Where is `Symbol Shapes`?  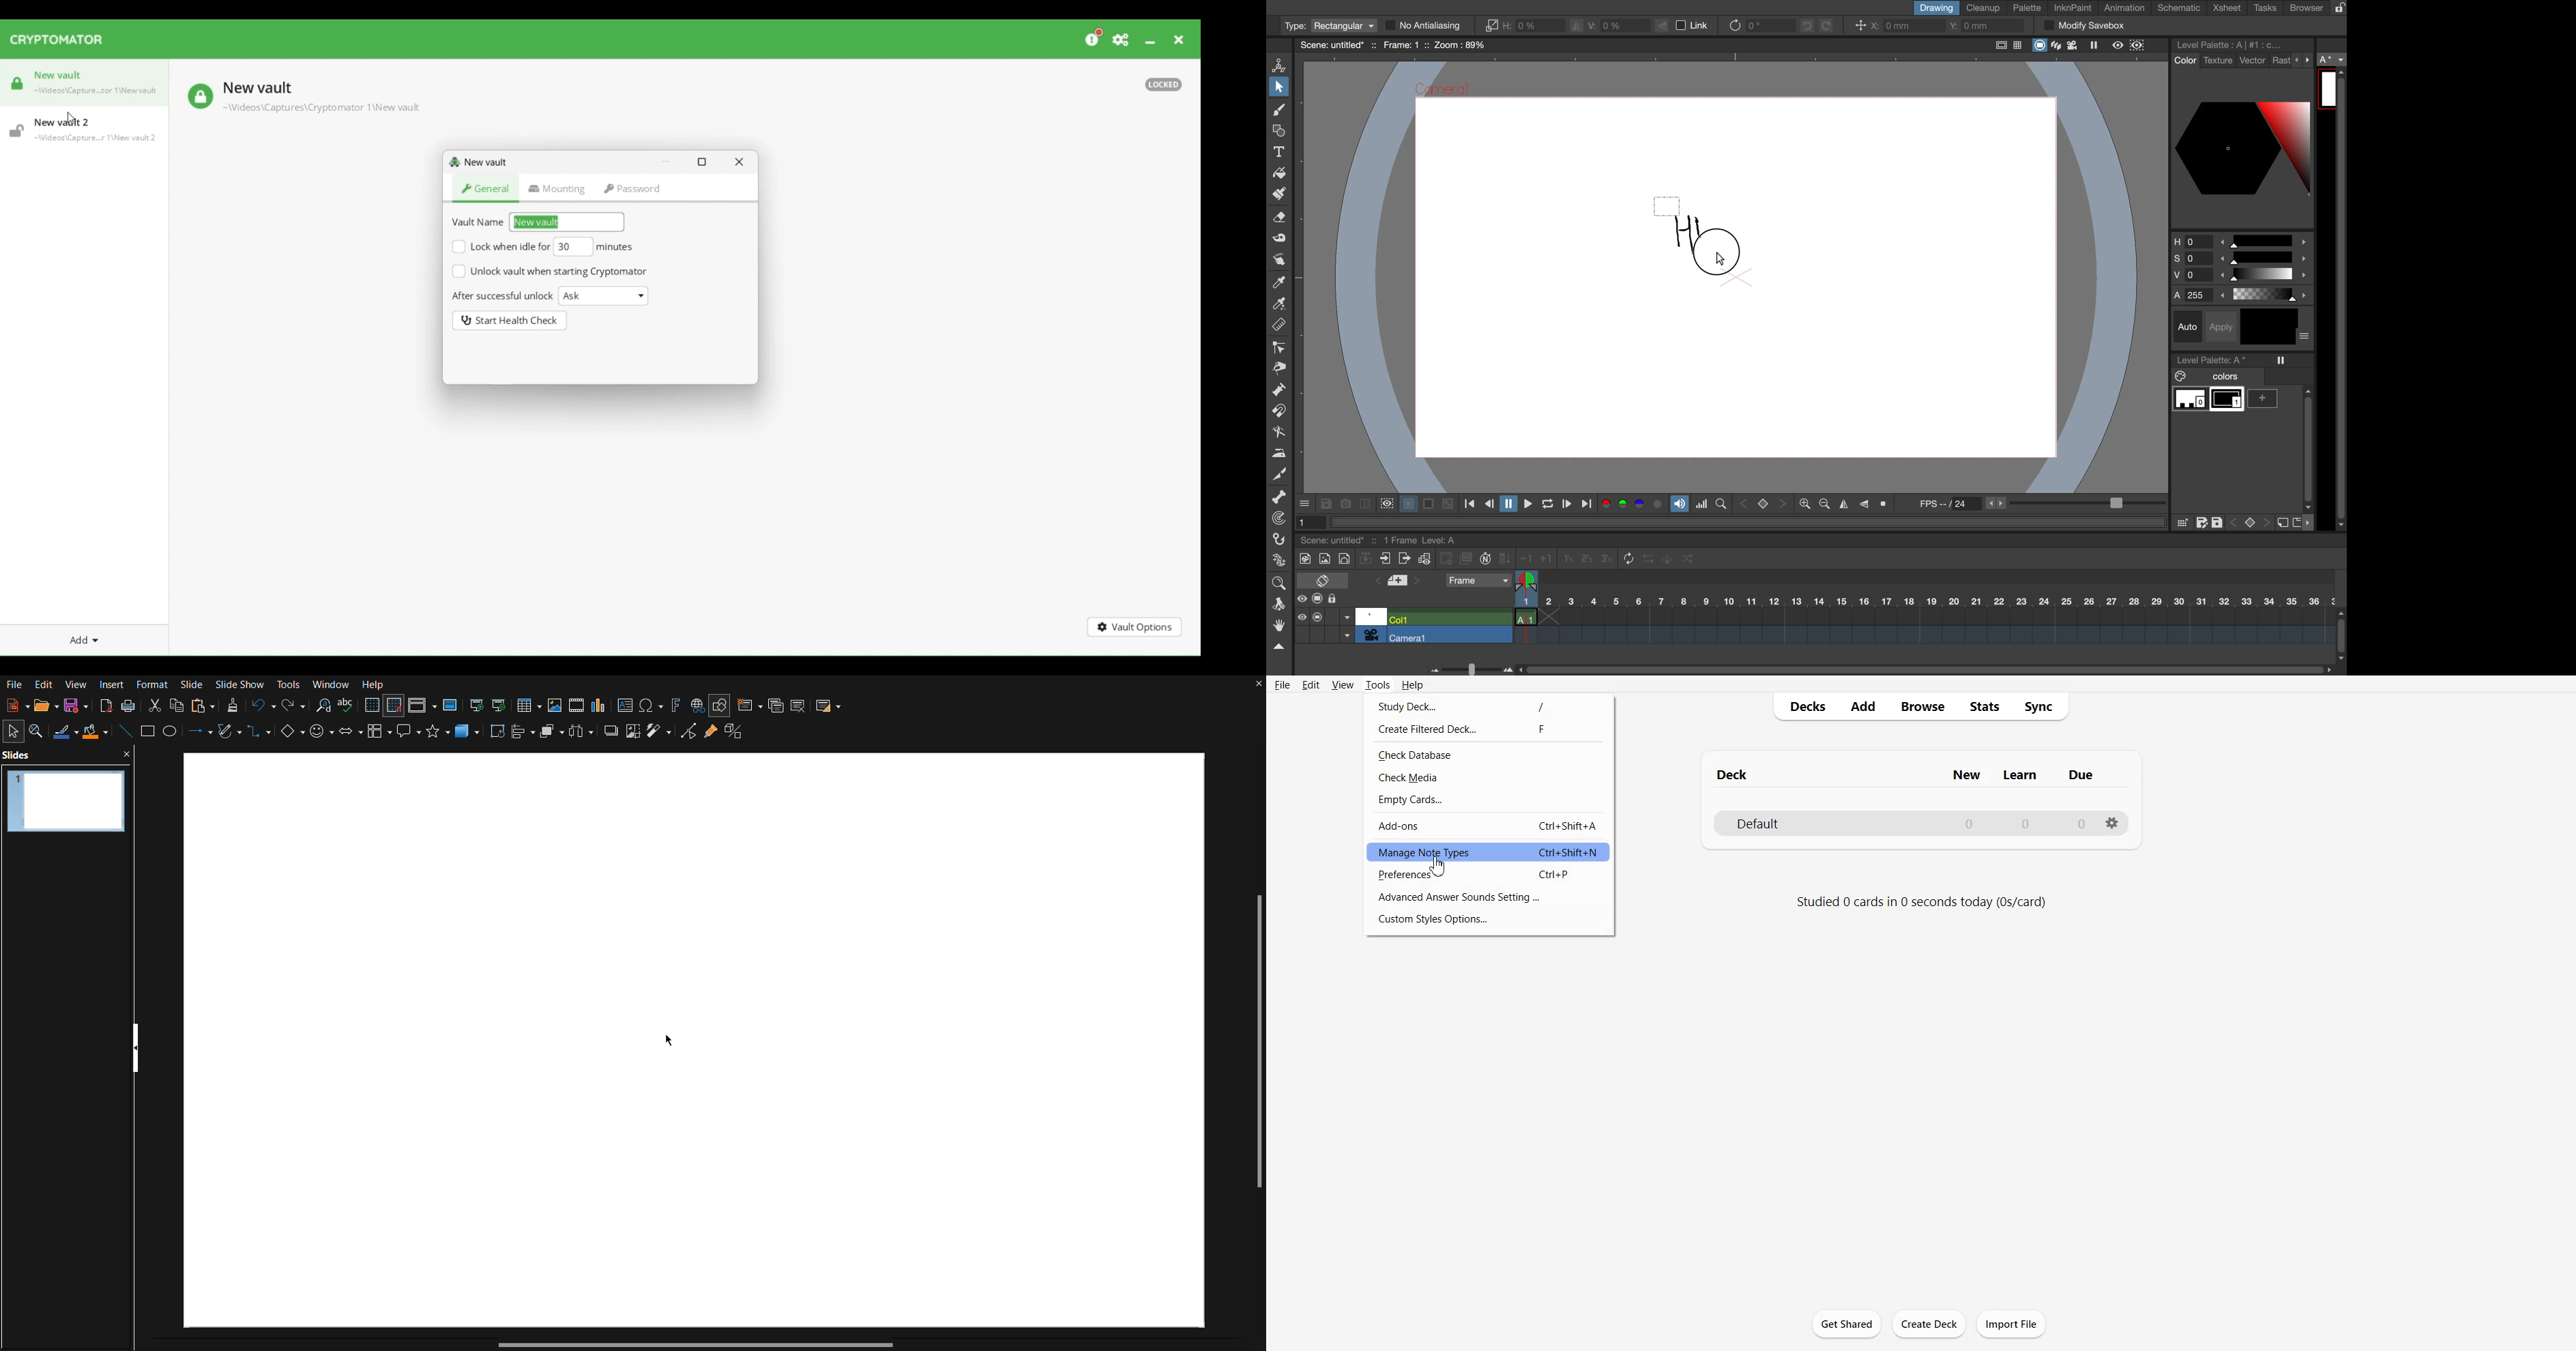
Symbol Shapes is located at coordinates (321, 736).